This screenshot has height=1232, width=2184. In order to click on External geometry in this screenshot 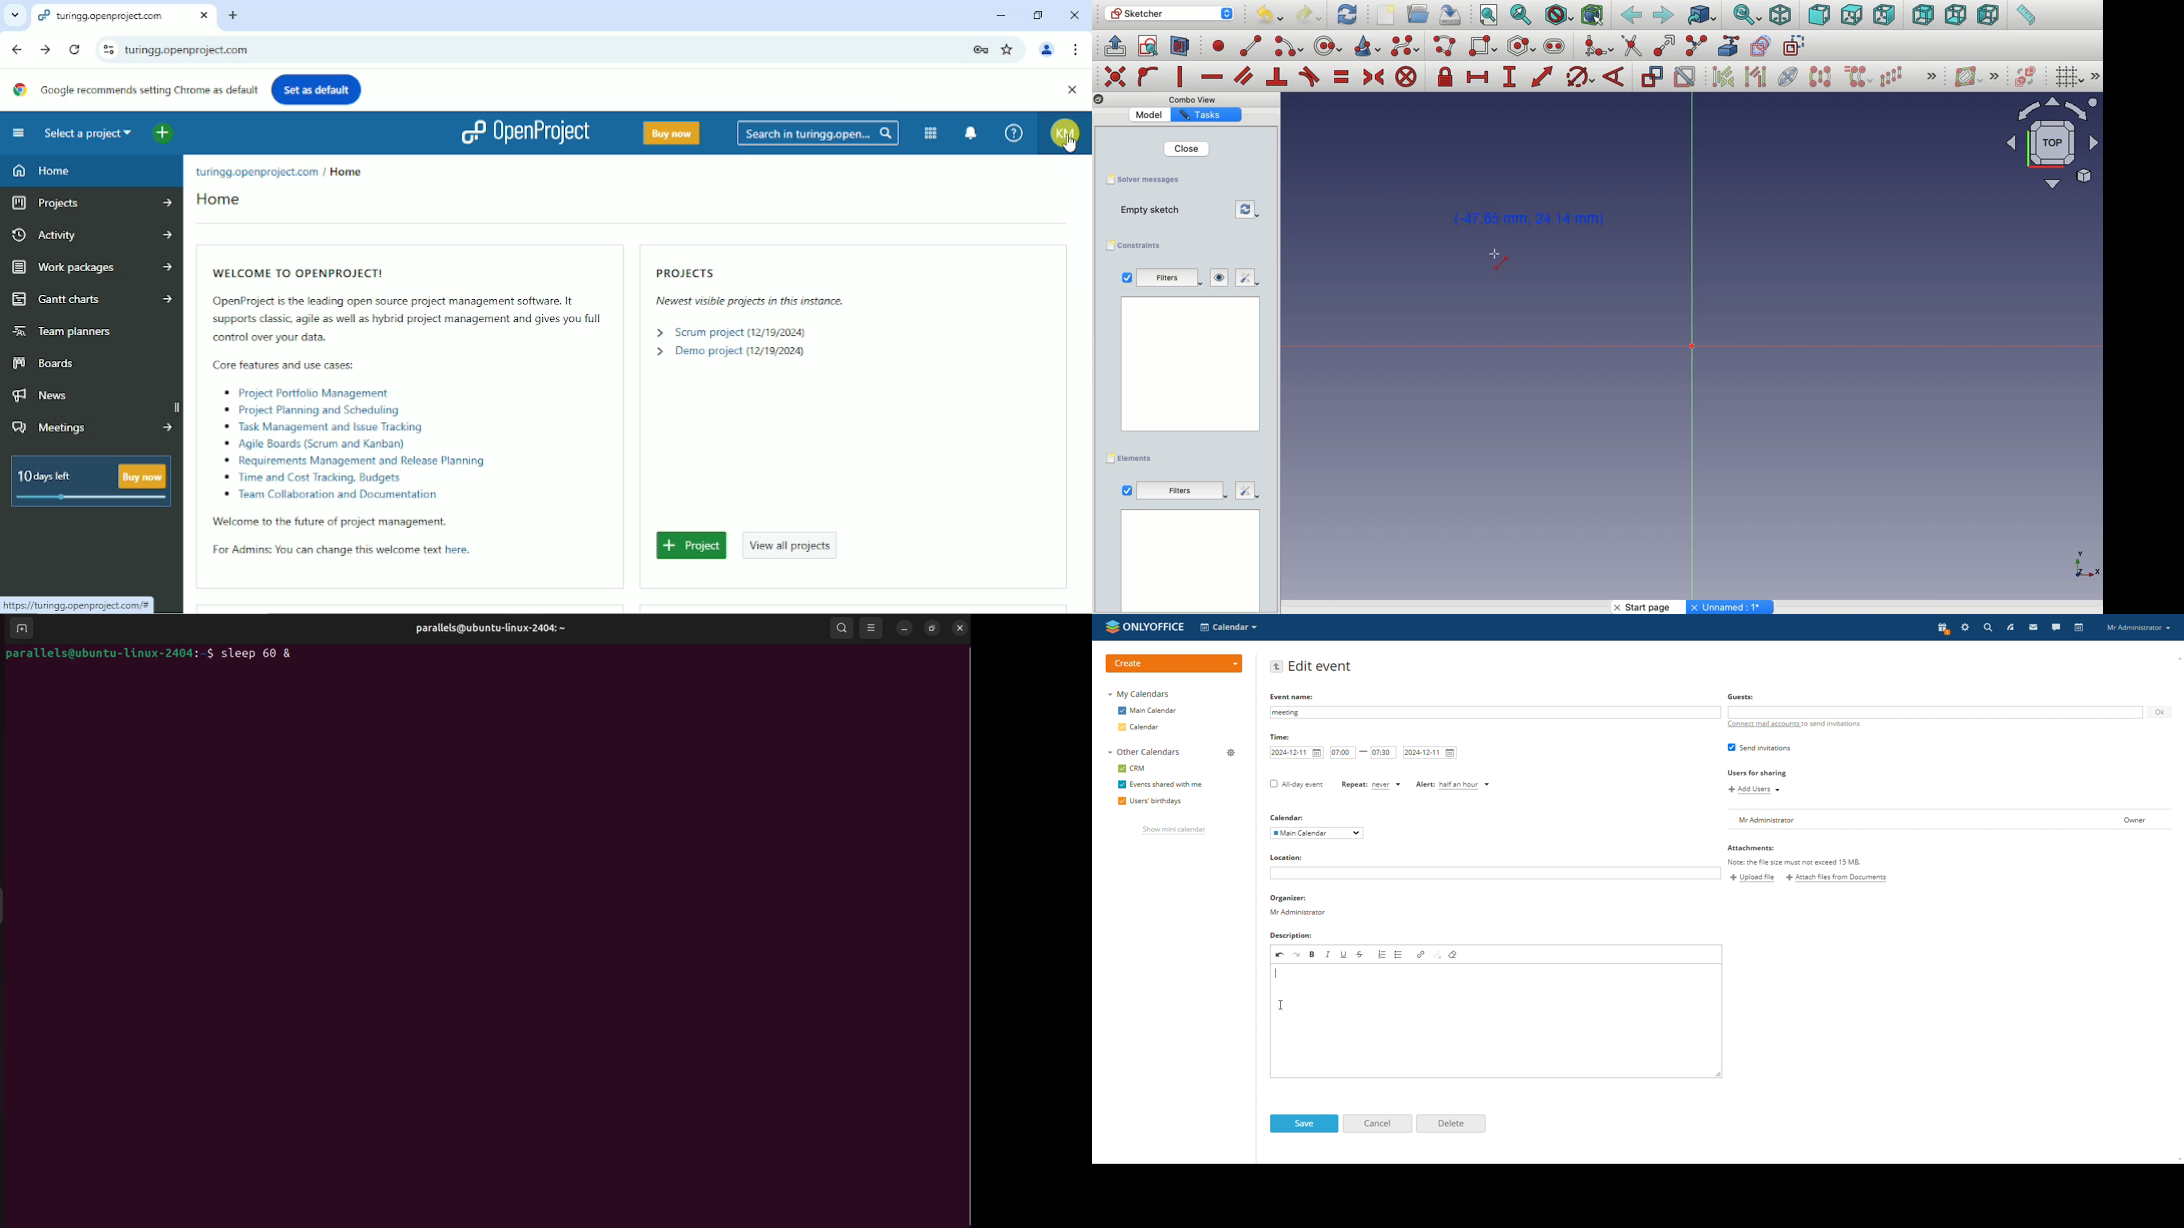, I will do `click(1727, 45)`.